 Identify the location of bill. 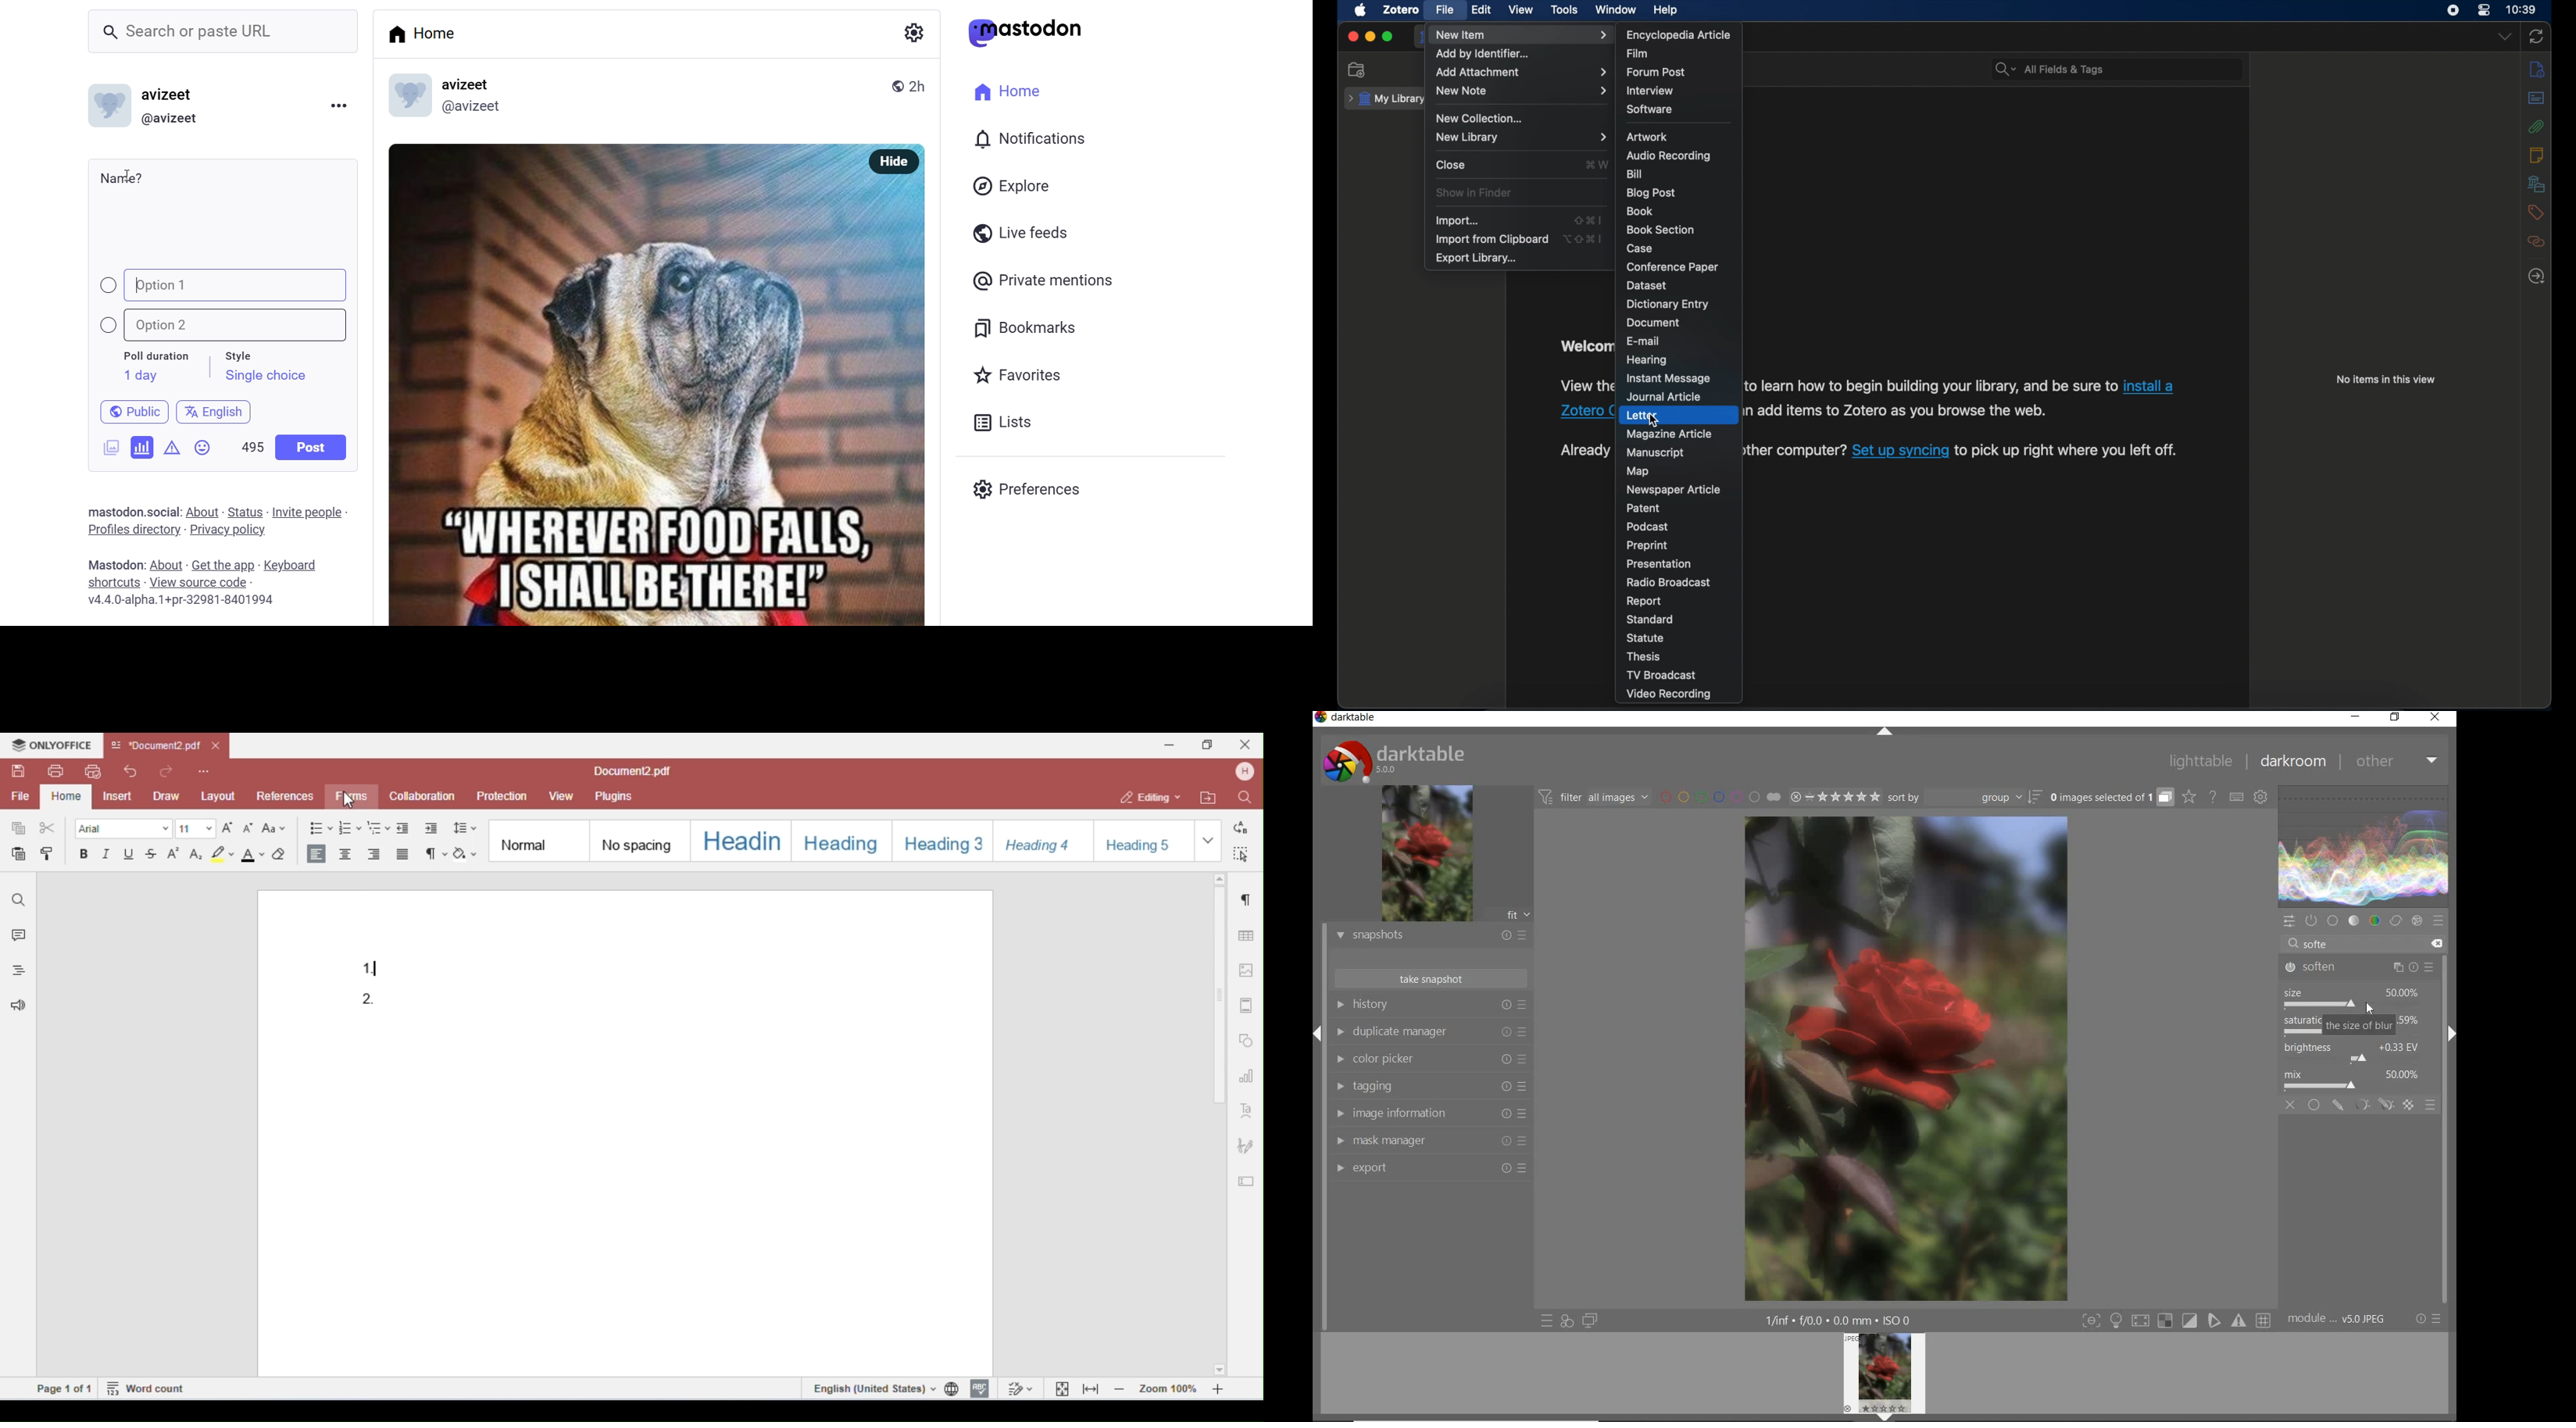
(1636, 174).